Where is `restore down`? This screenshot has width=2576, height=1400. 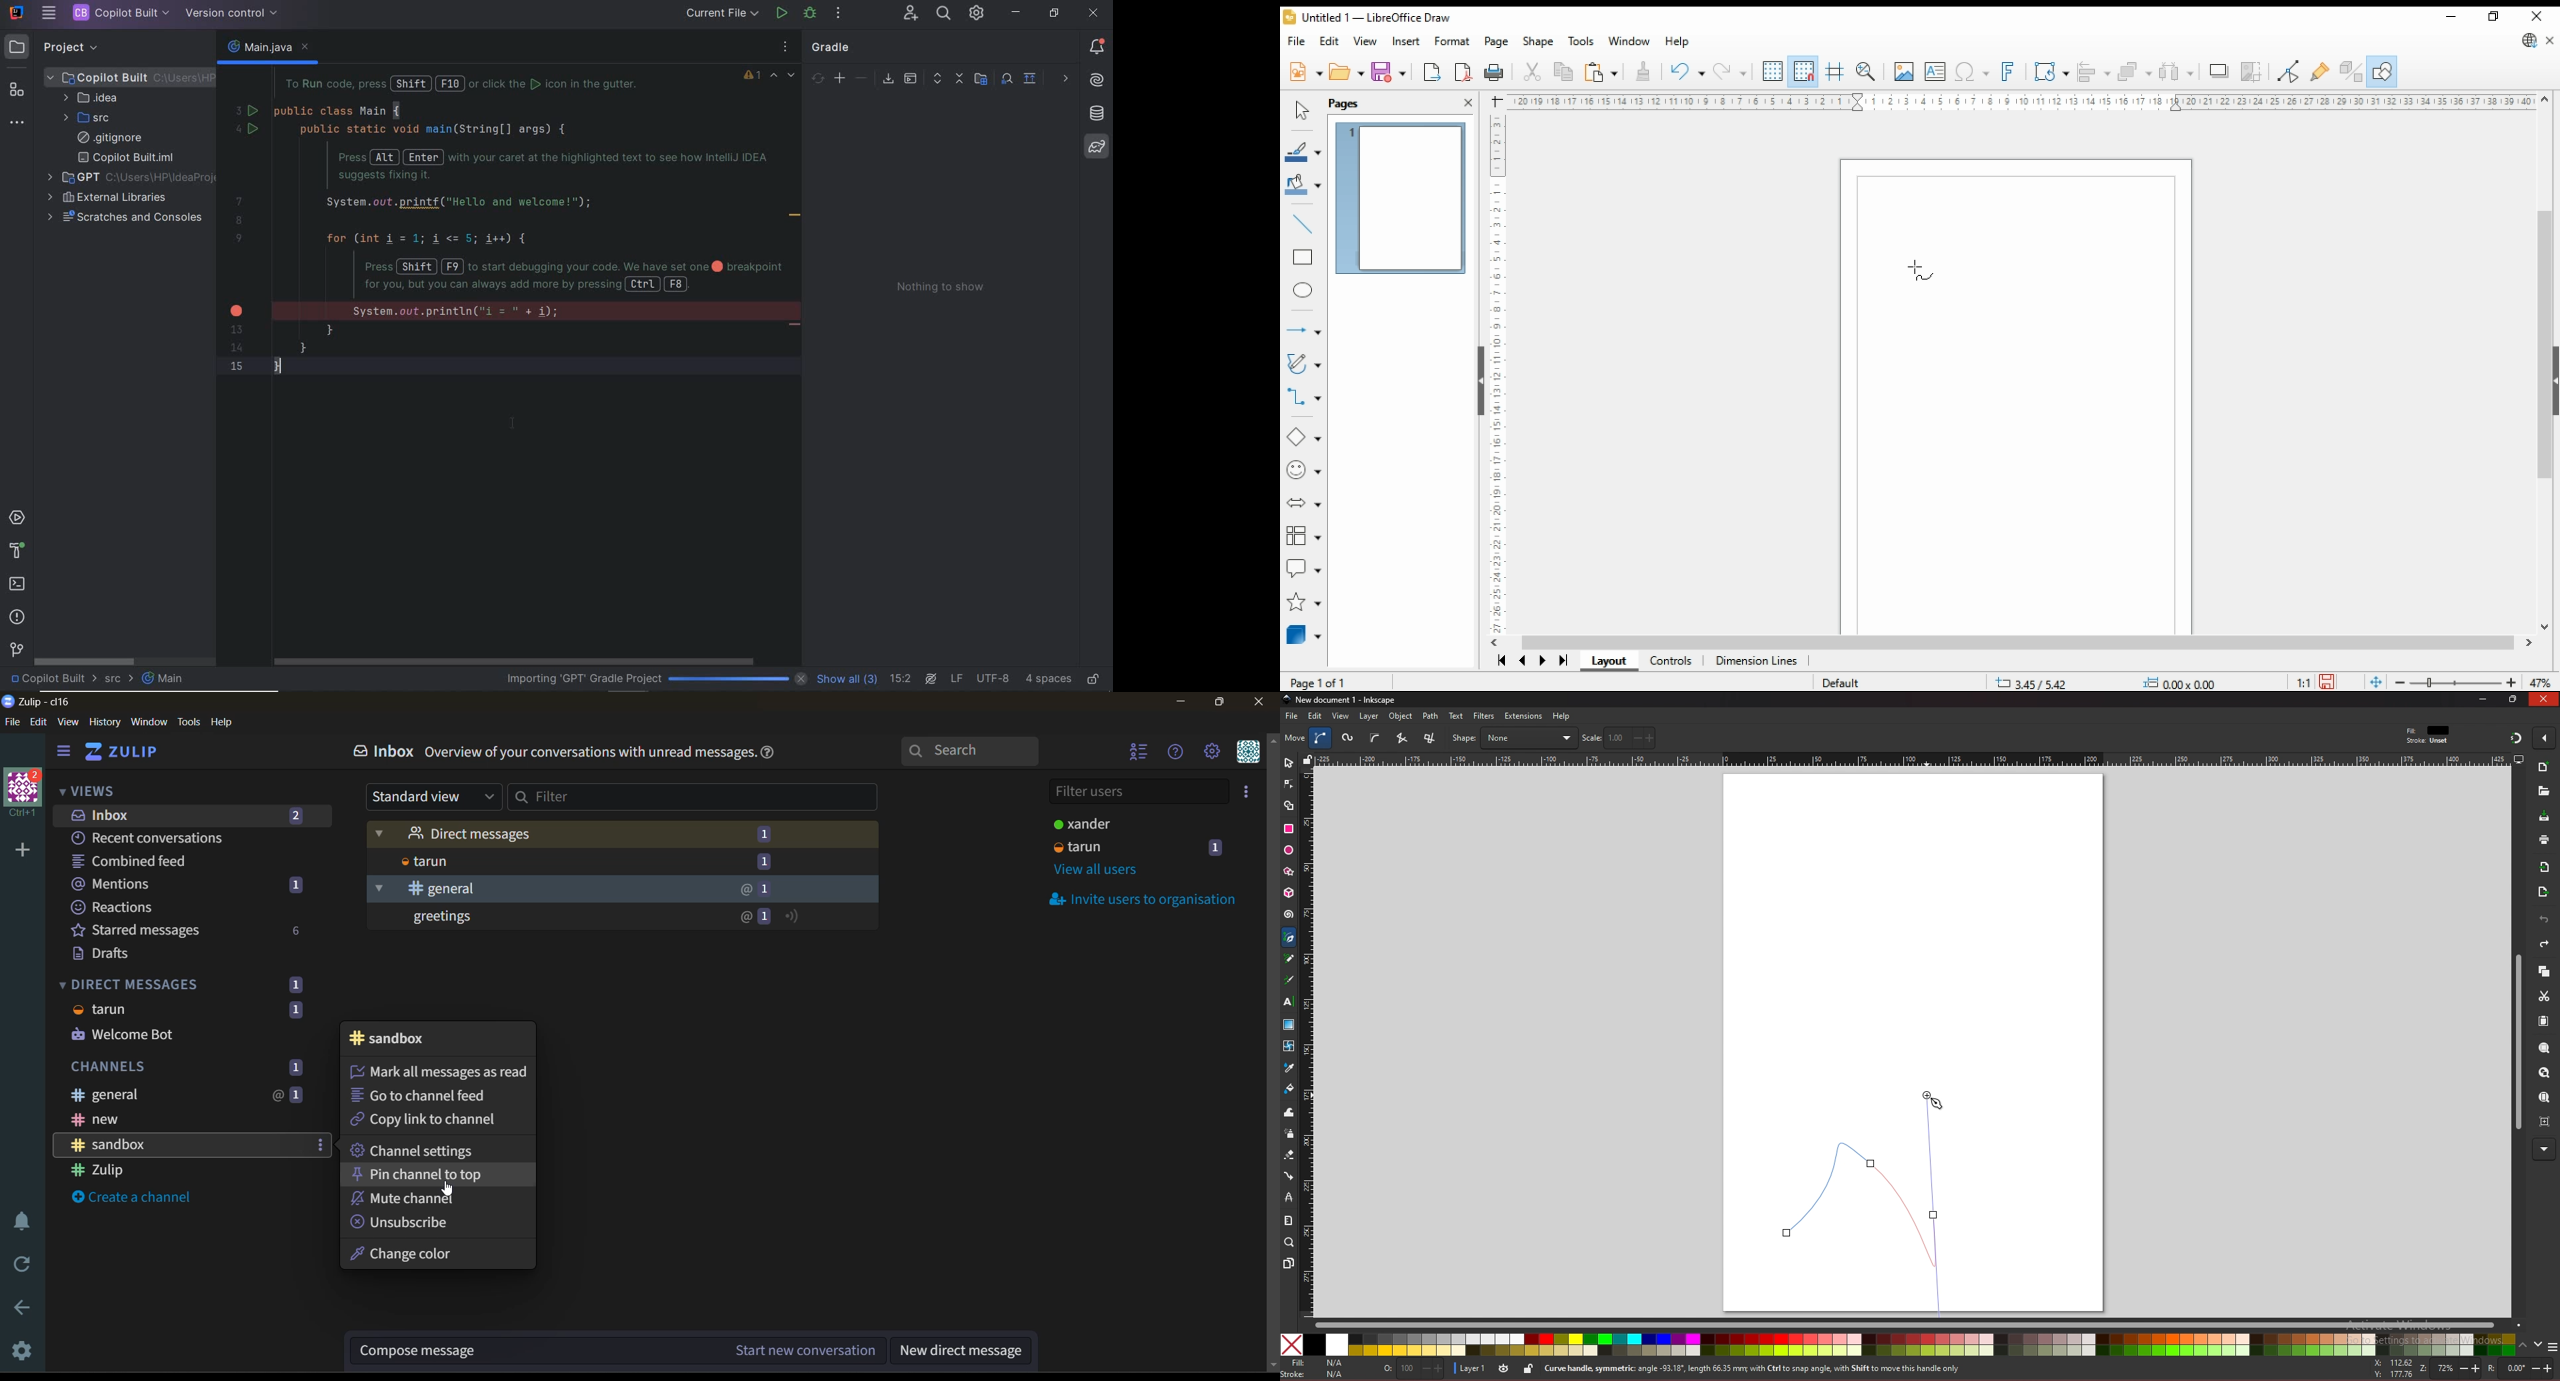
restore down is located at coordinates (1053, 13).